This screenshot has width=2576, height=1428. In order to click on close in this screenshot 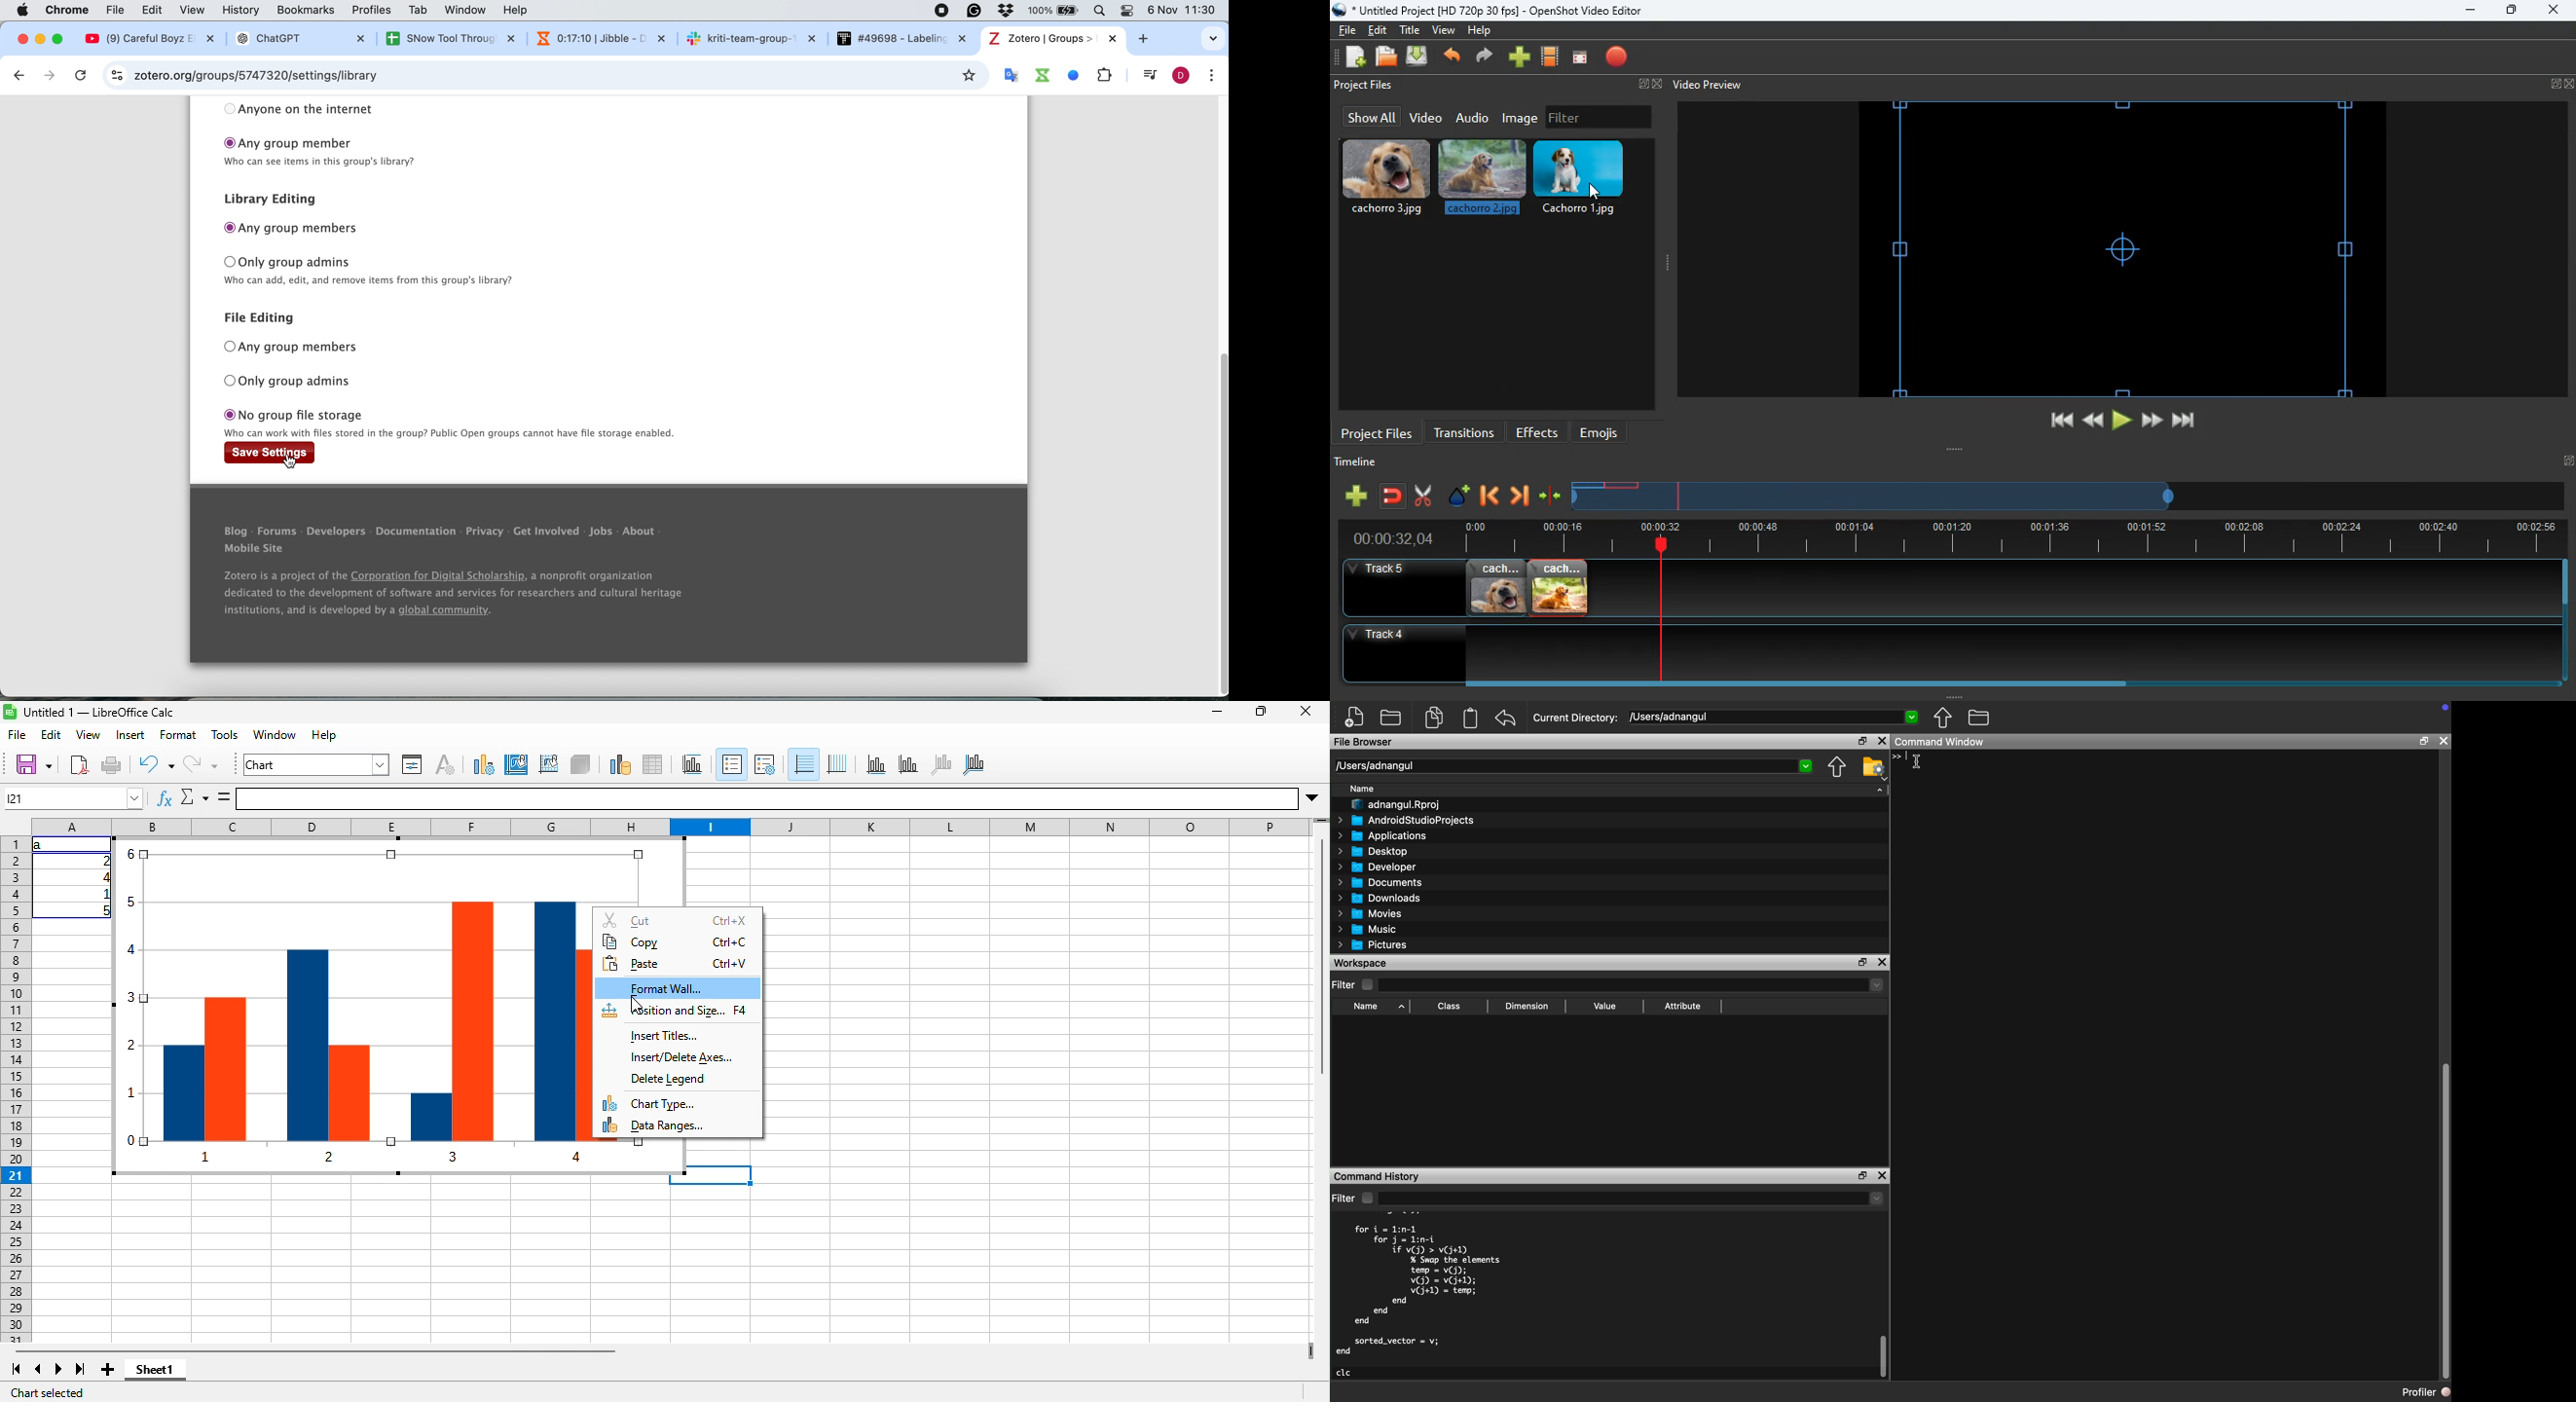, I will do `click(21, 39)`.